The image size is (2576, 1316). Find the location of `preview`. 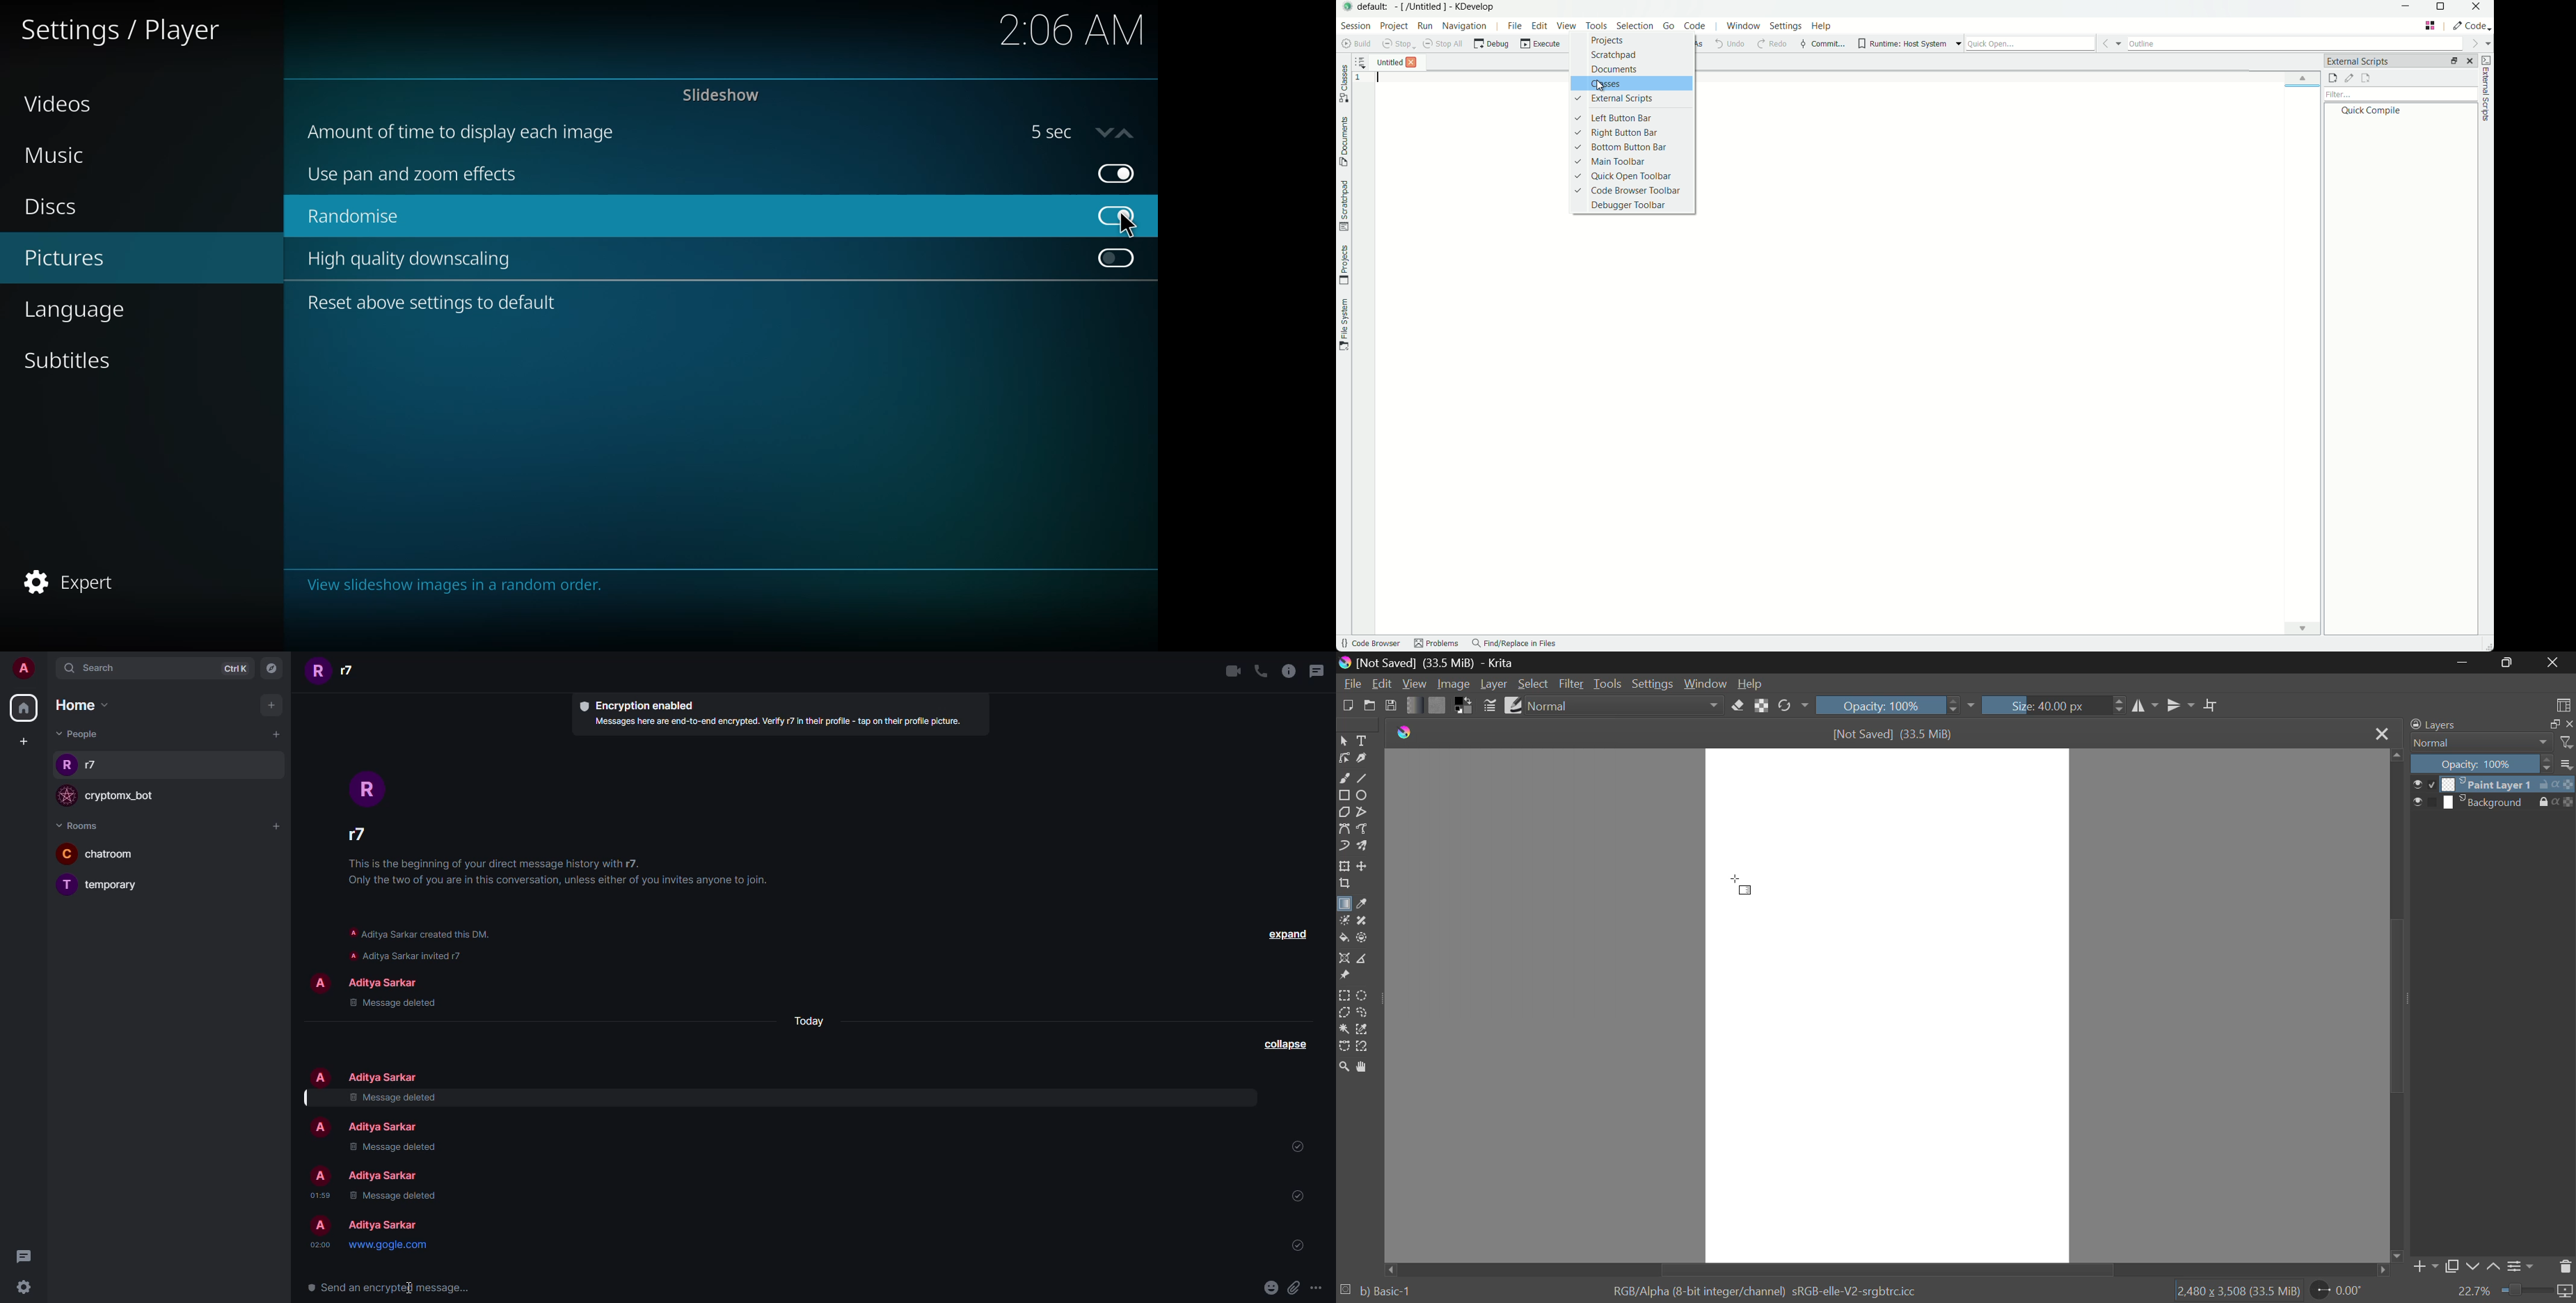

preview is located at coordinates (2425, 801).